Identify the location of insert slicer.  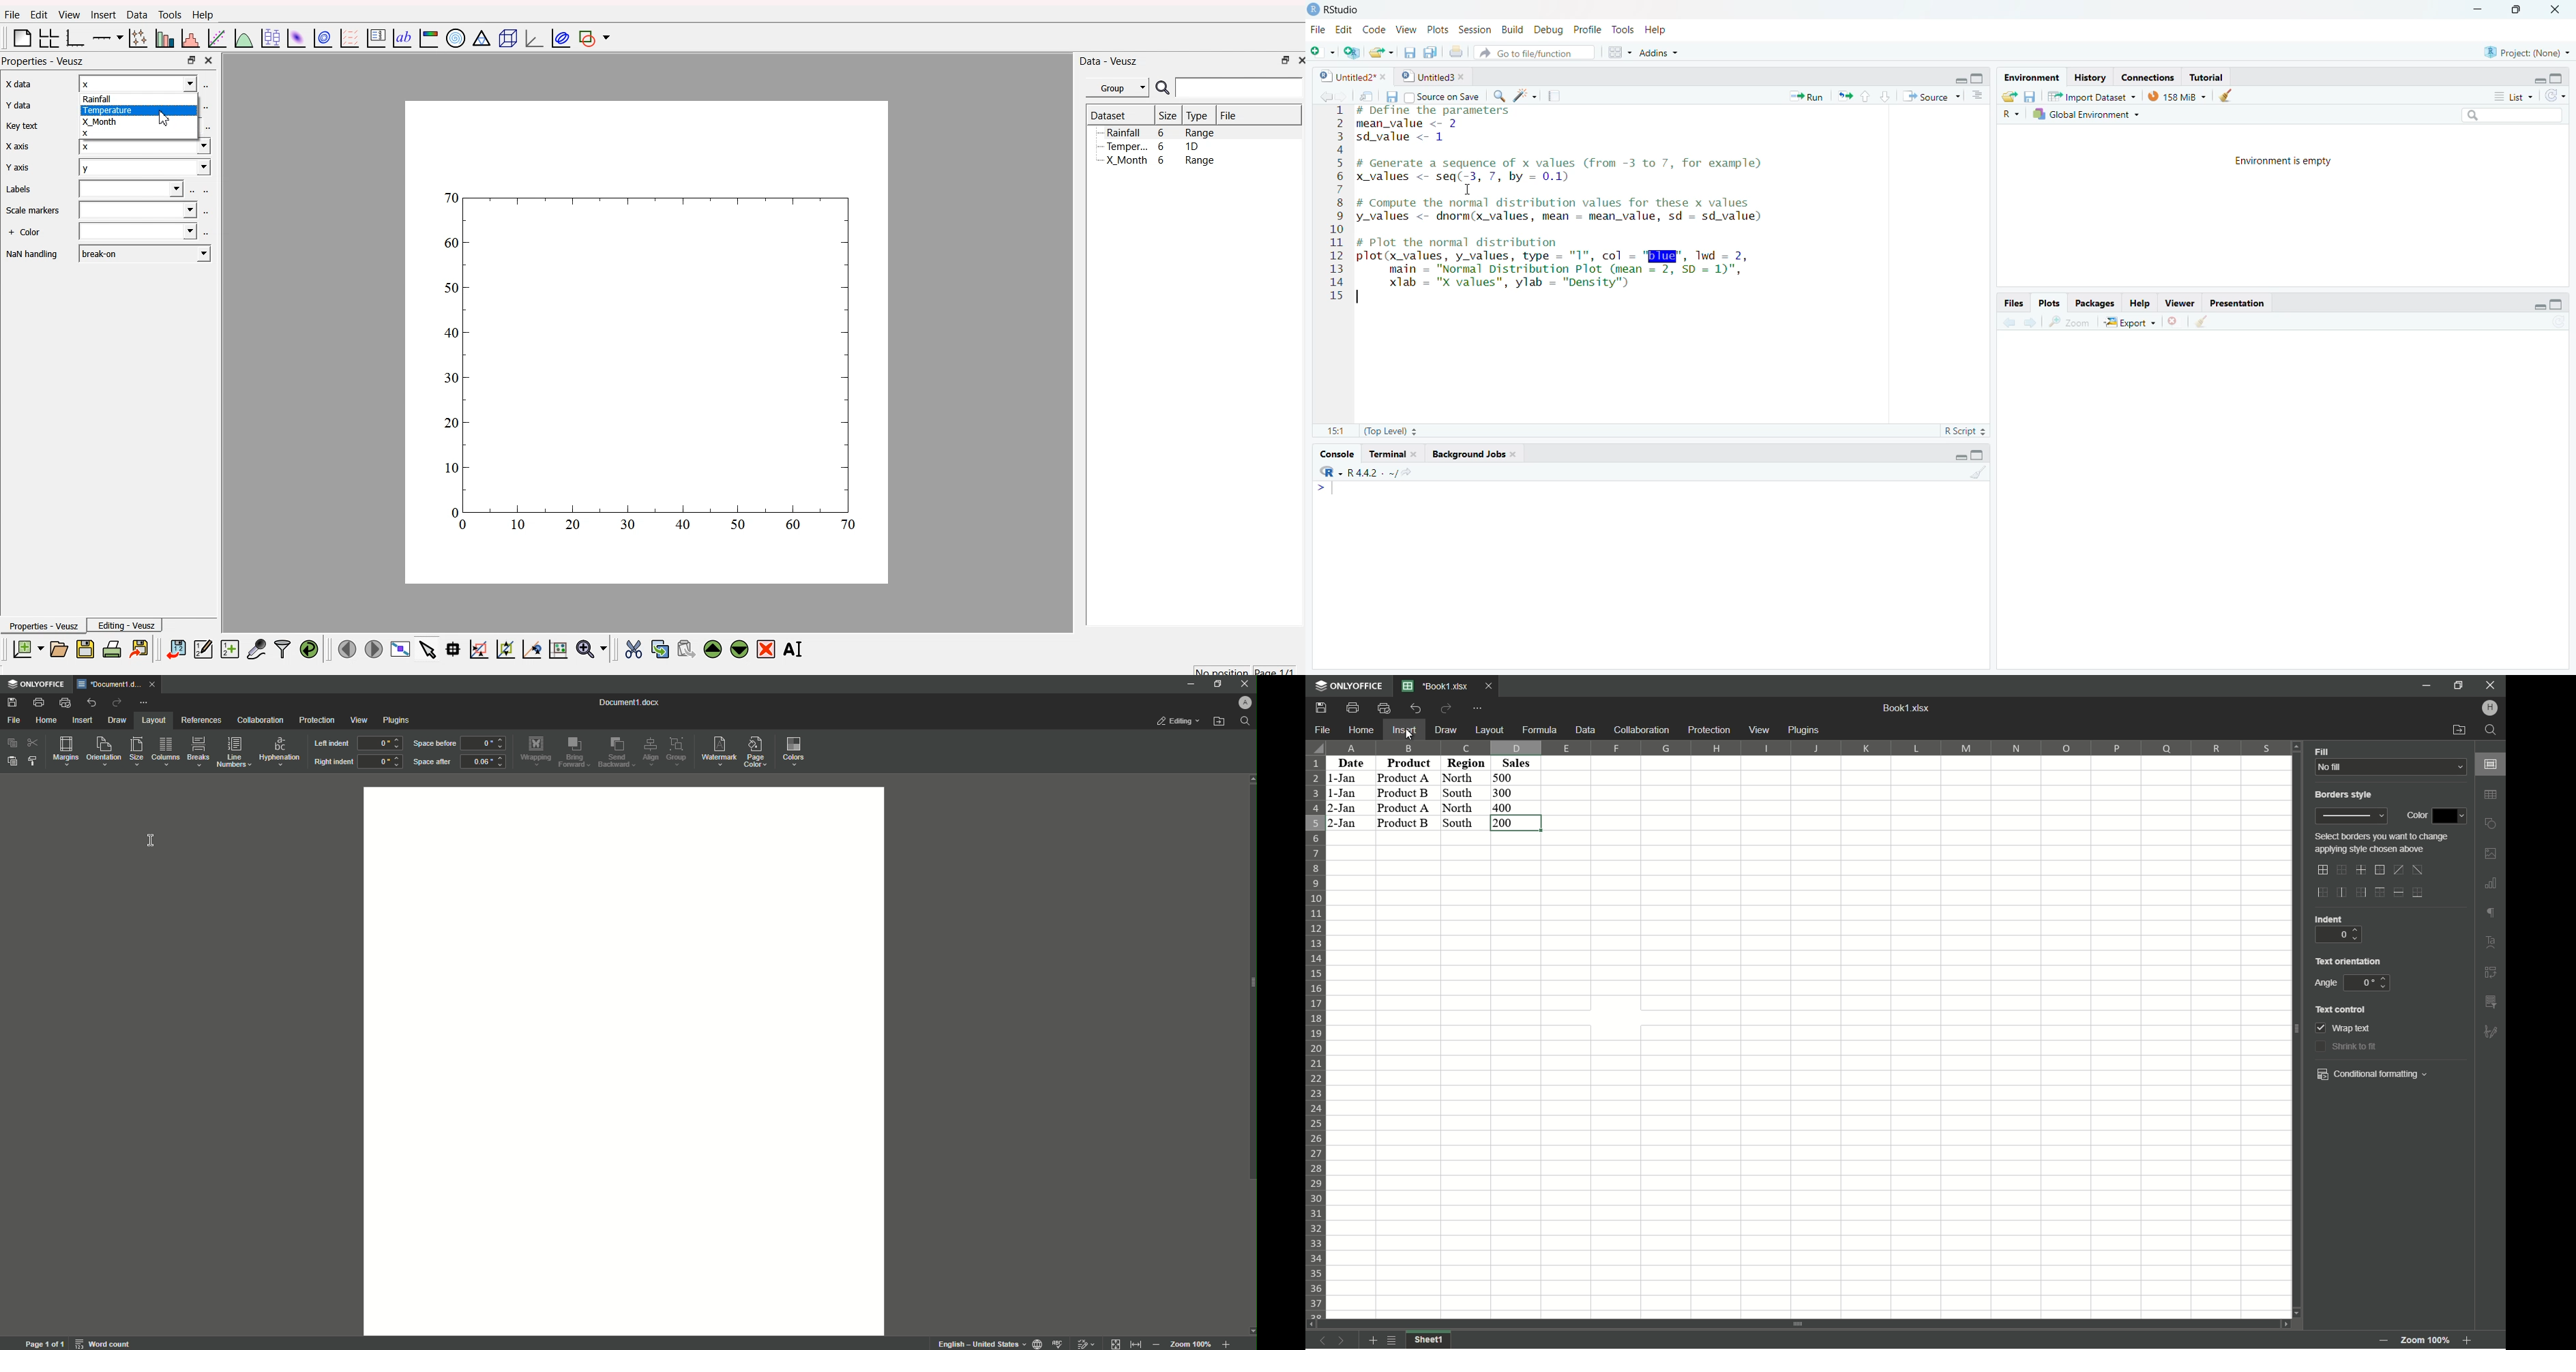
(2491, 1001).